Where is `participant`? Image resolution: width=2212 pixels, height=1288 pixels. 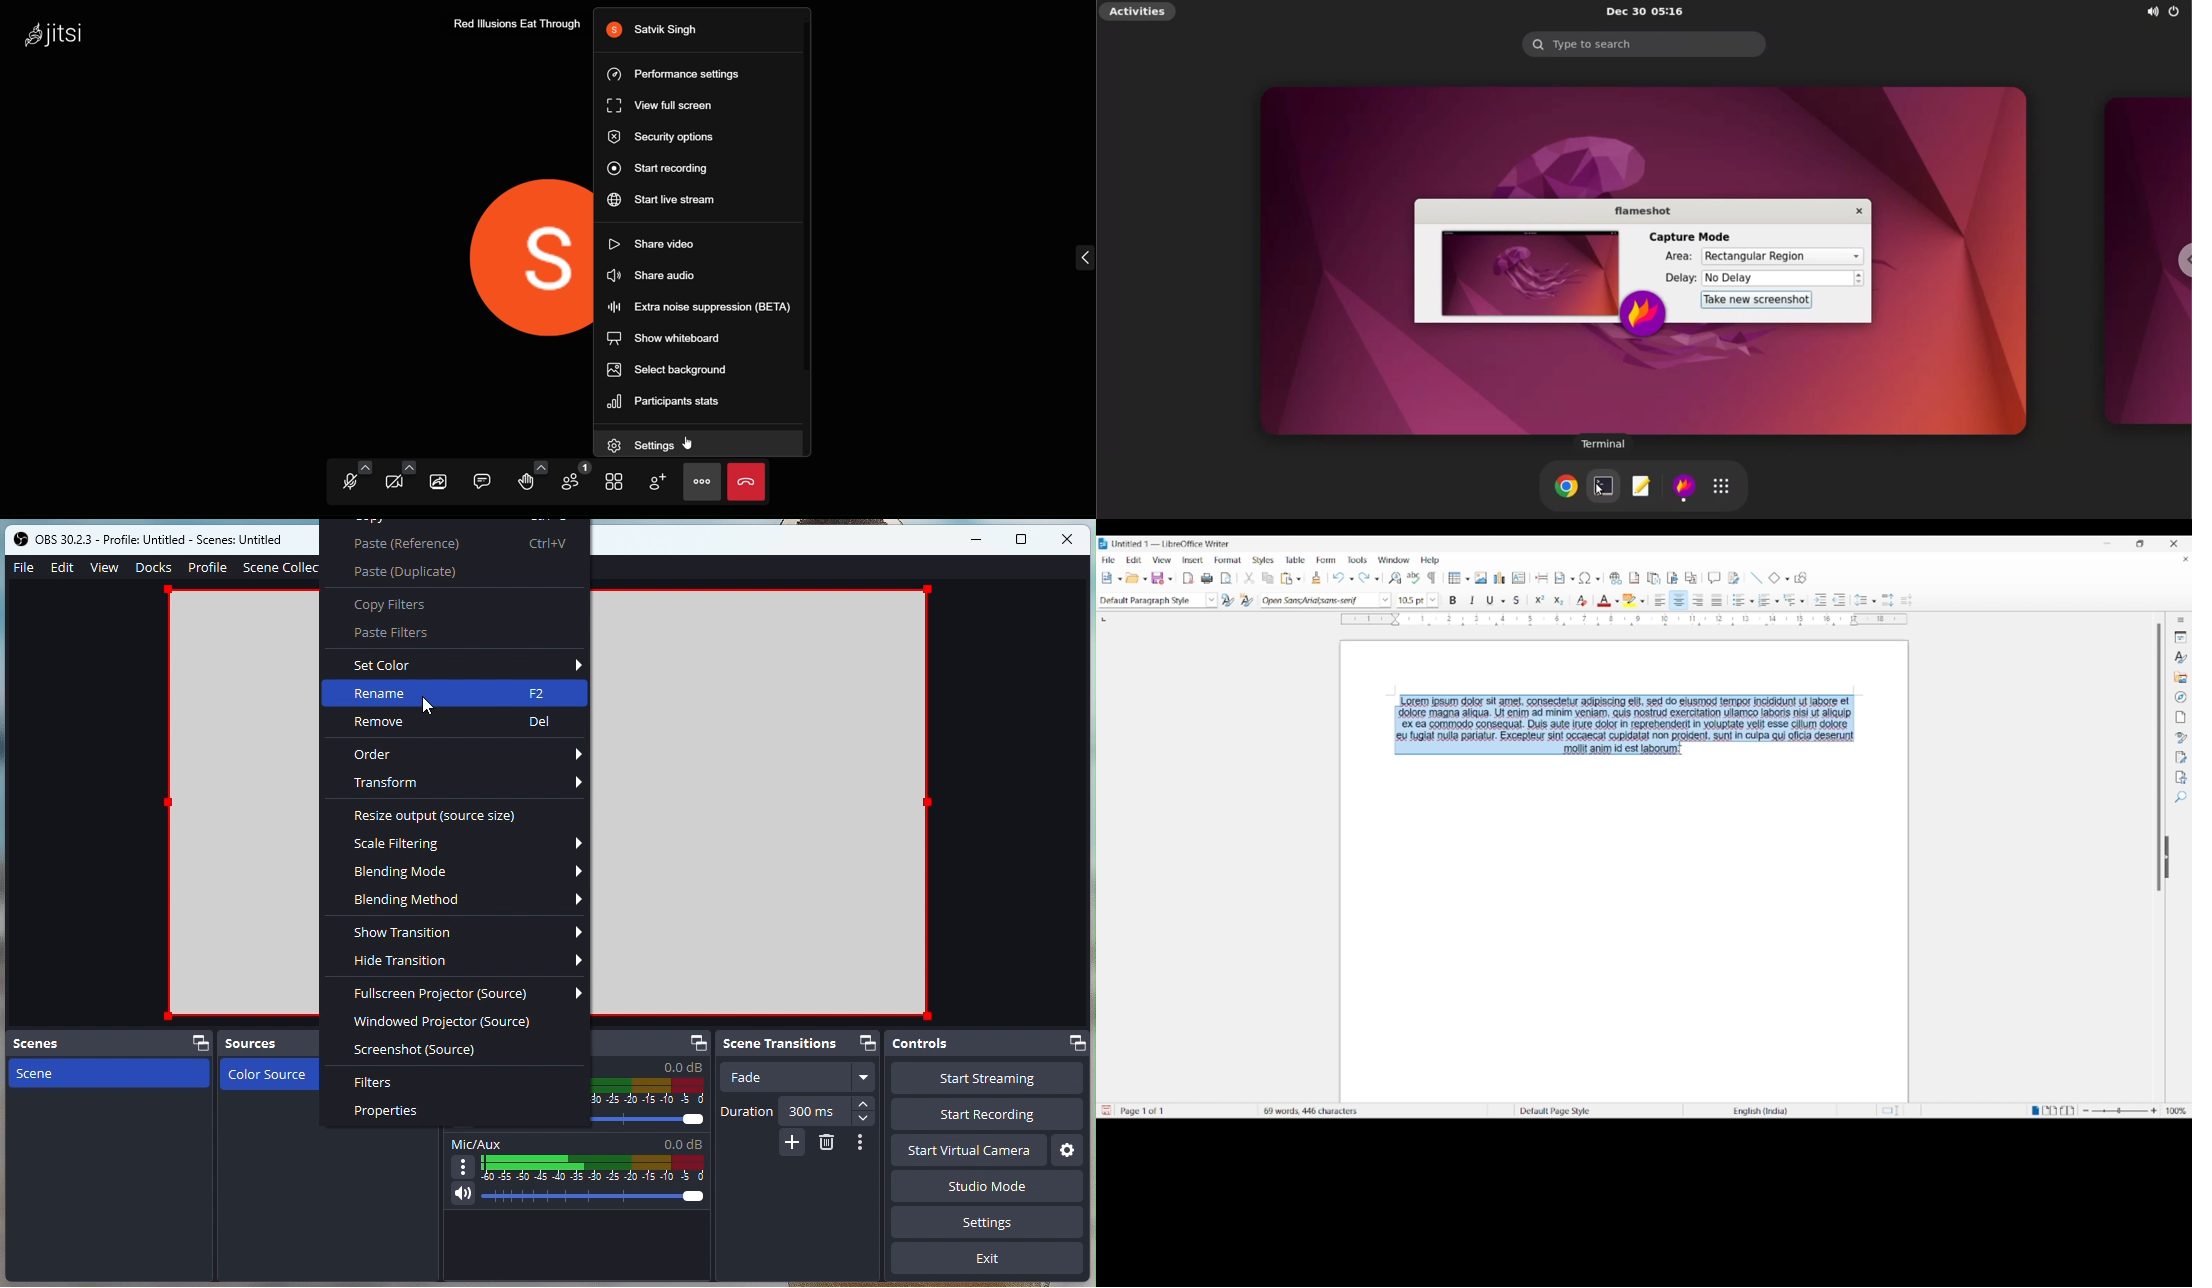 participant is located at coordinates (578, 479).